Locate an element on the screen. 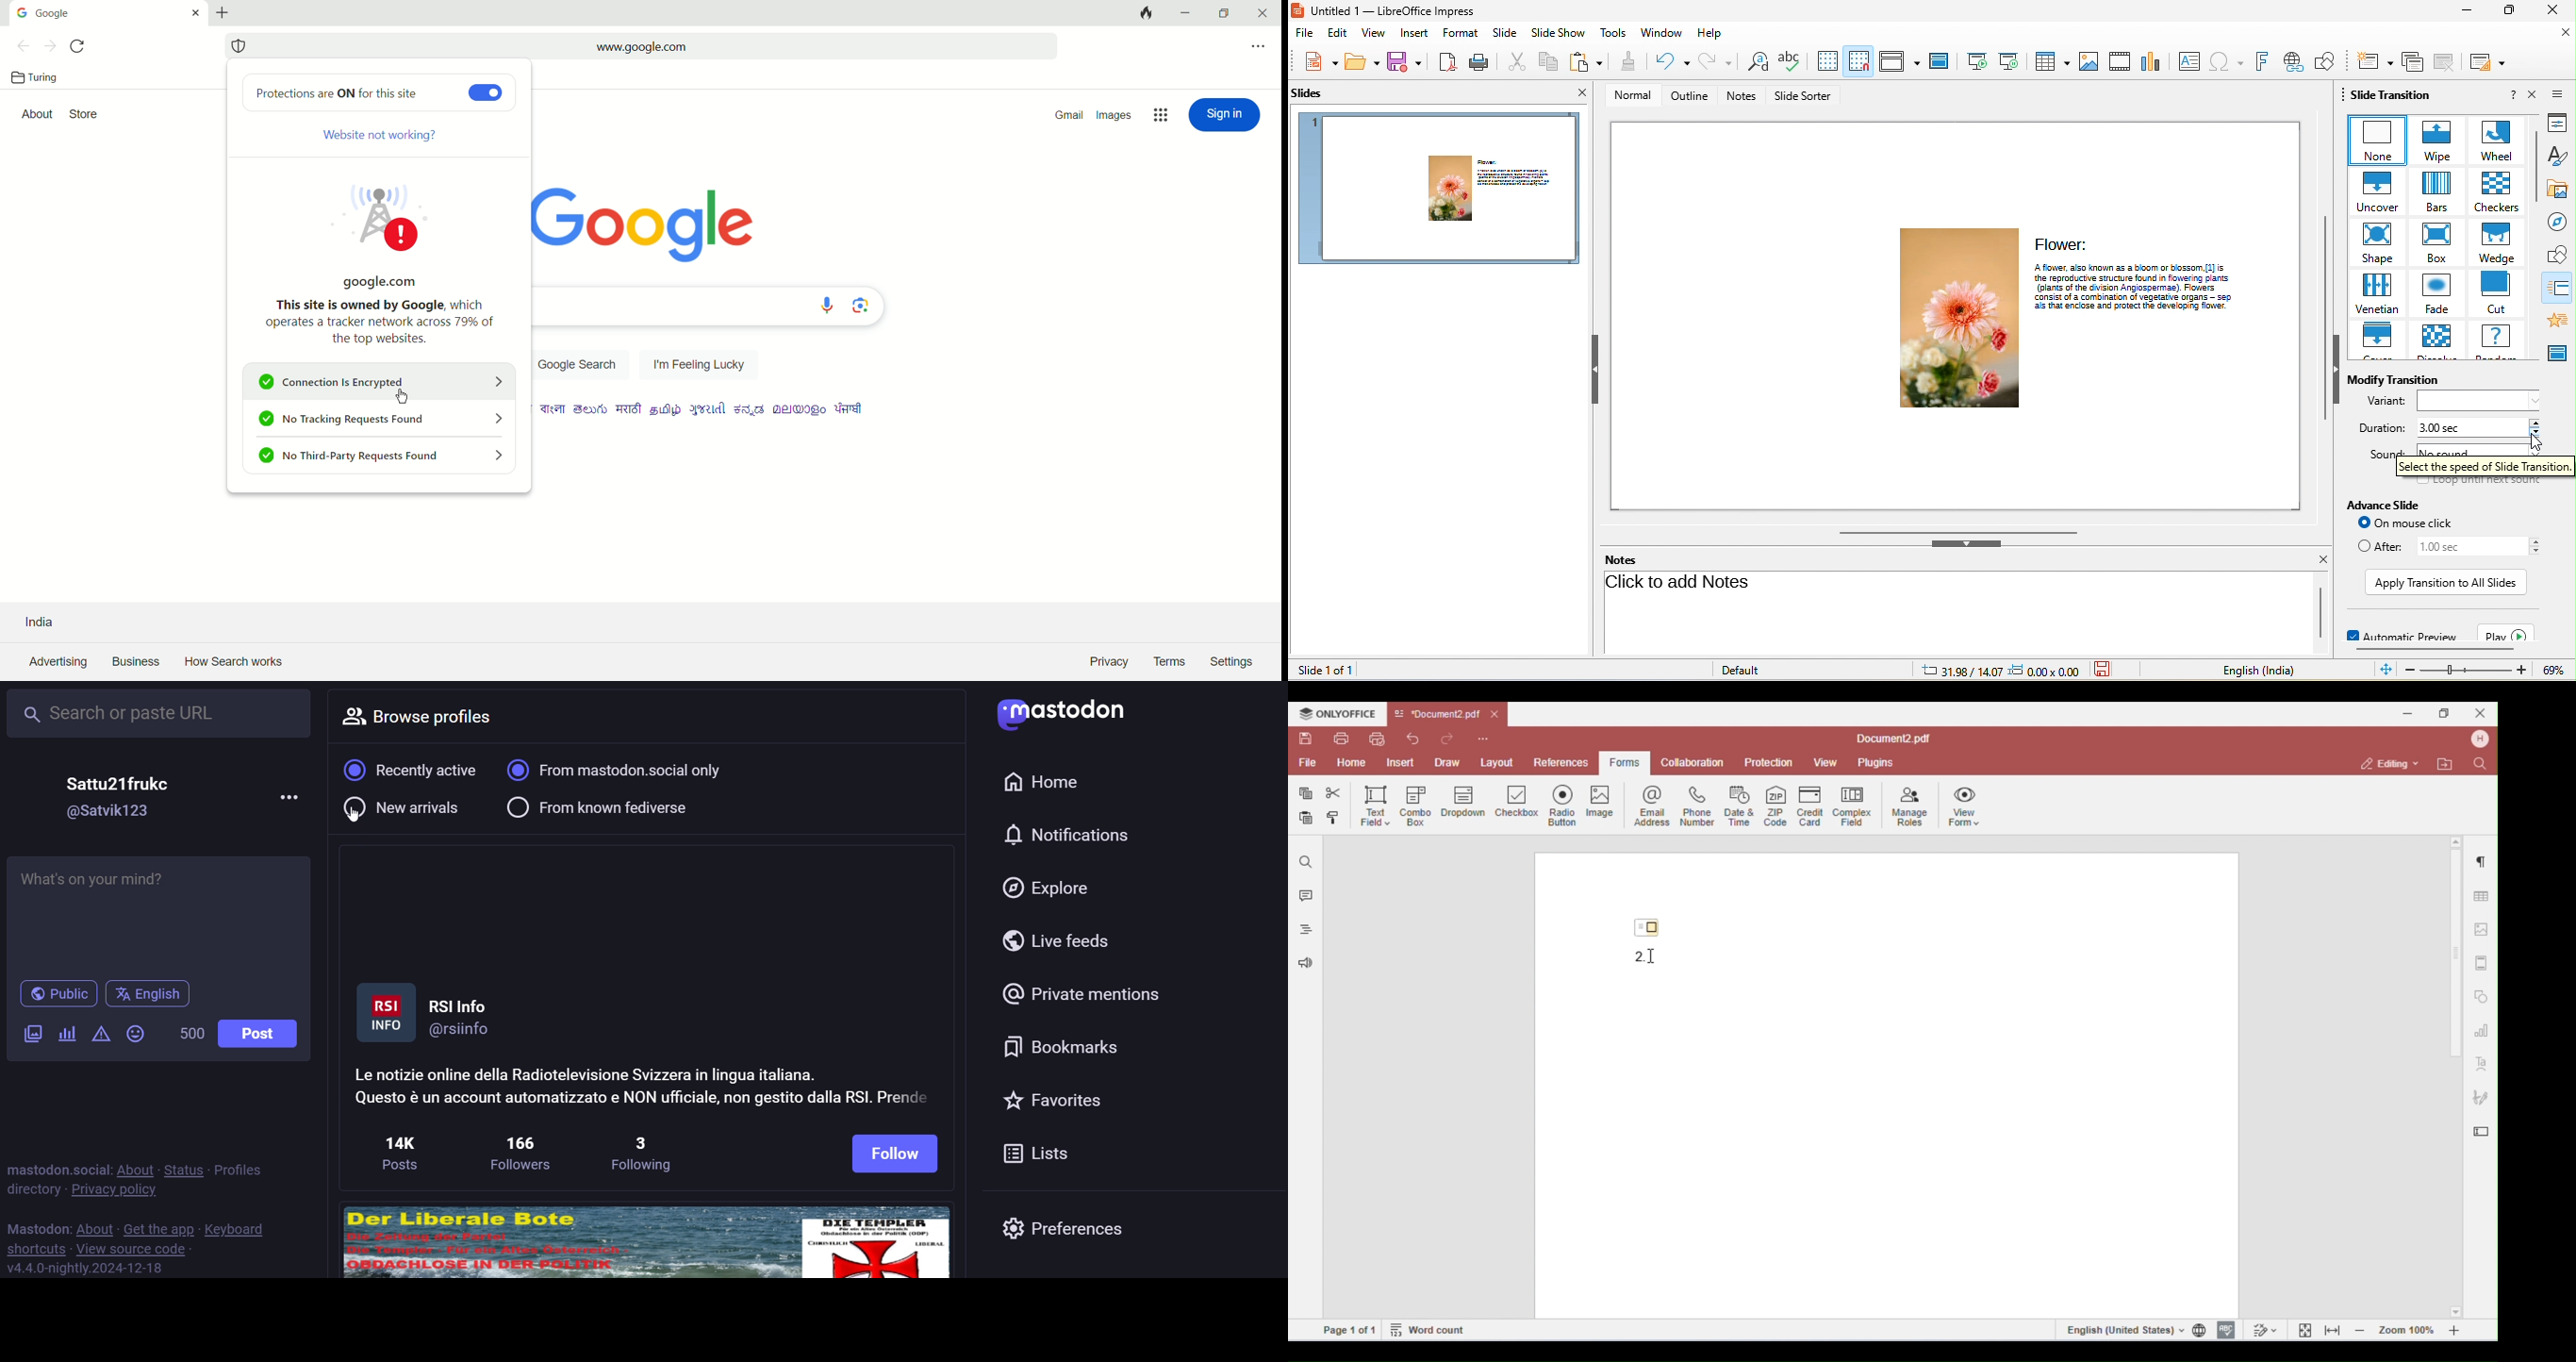 The height and width of the screenshot is (1372, 2576). start from first slide is located at coordinates (1976, 61).